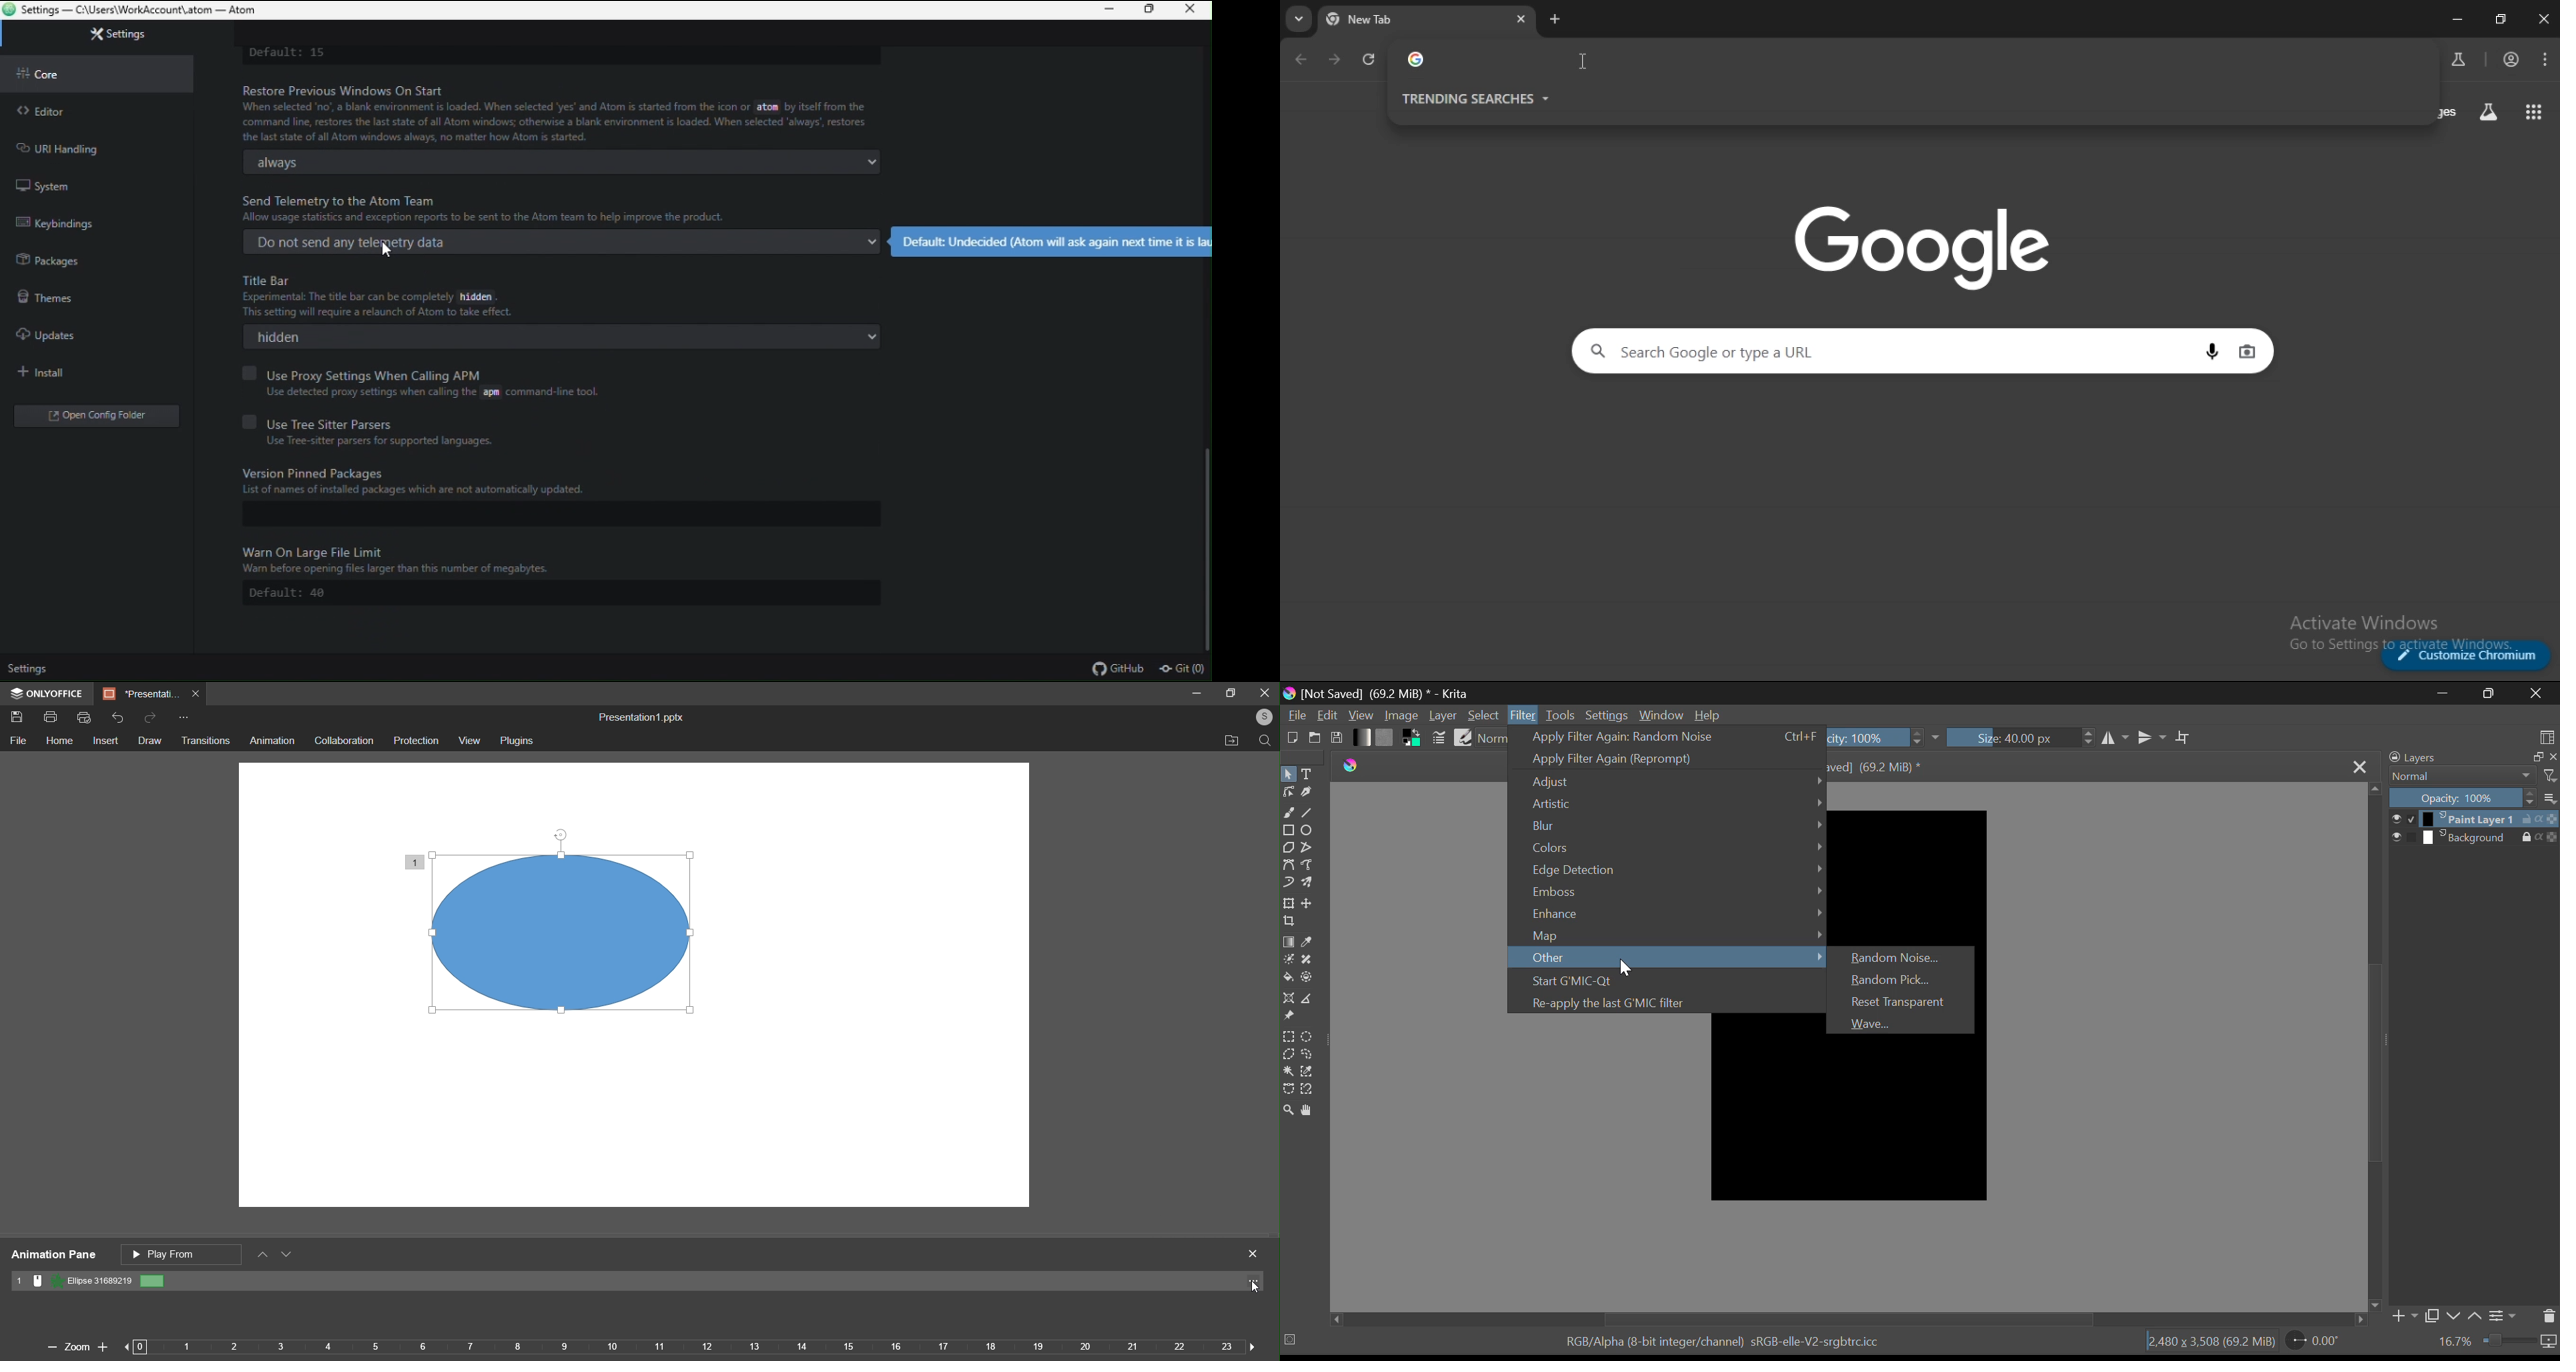 This screenshot has height=1372, width=2576. Describe the element at coordinates (1288, 977) in the screenshot. I see `Fill` at that location.